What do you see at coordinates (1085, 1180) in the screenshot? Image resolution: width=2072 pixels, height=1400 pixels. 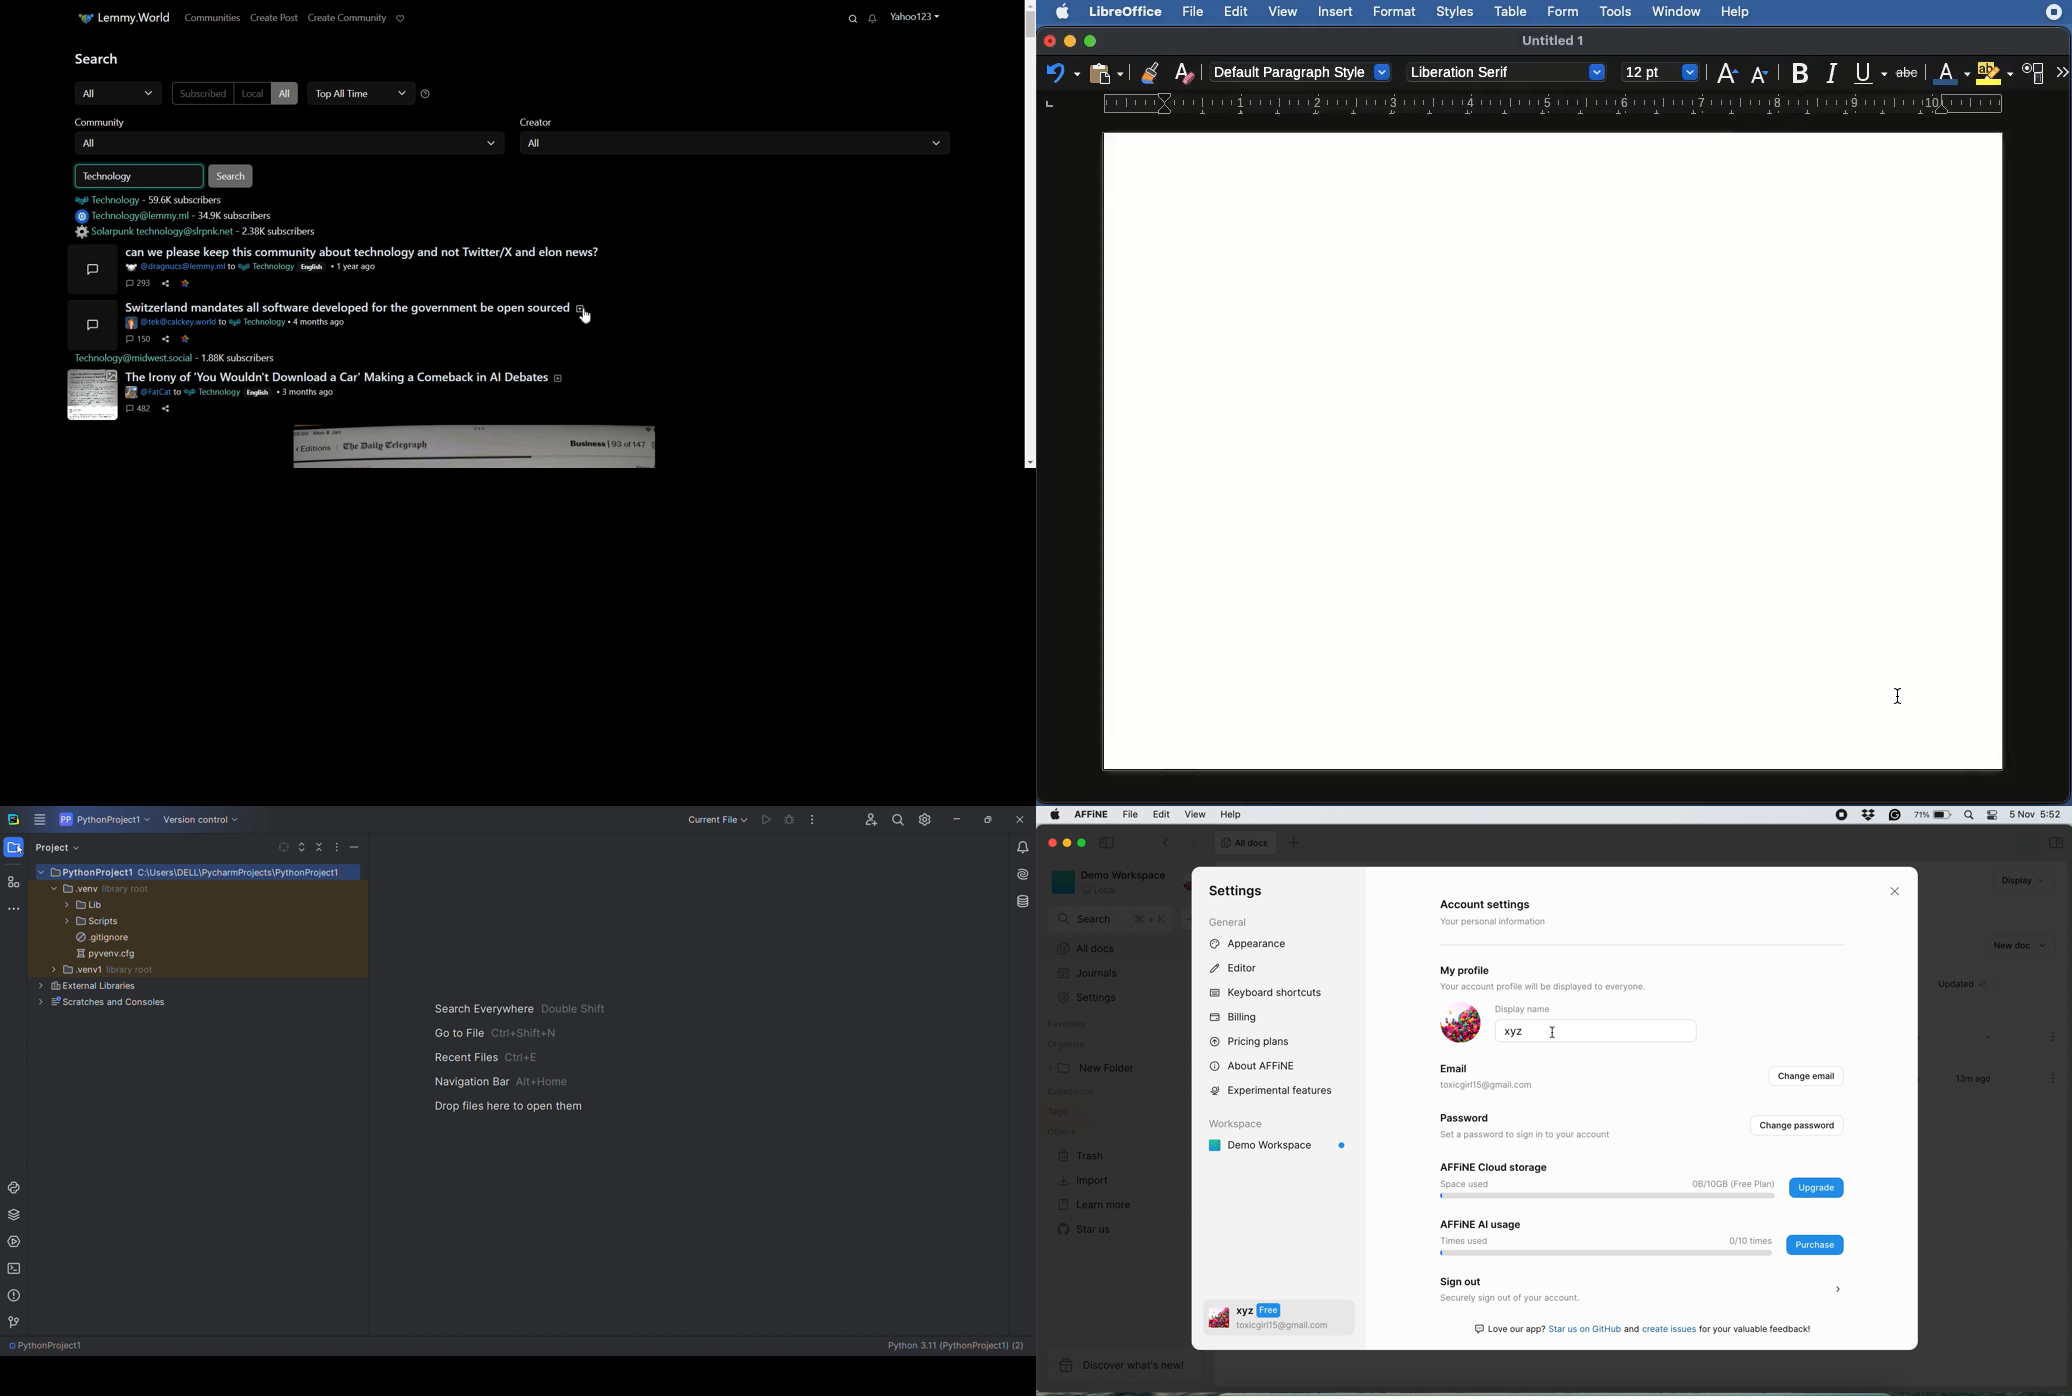 I see `import` at bounding box center [1085, 1180].